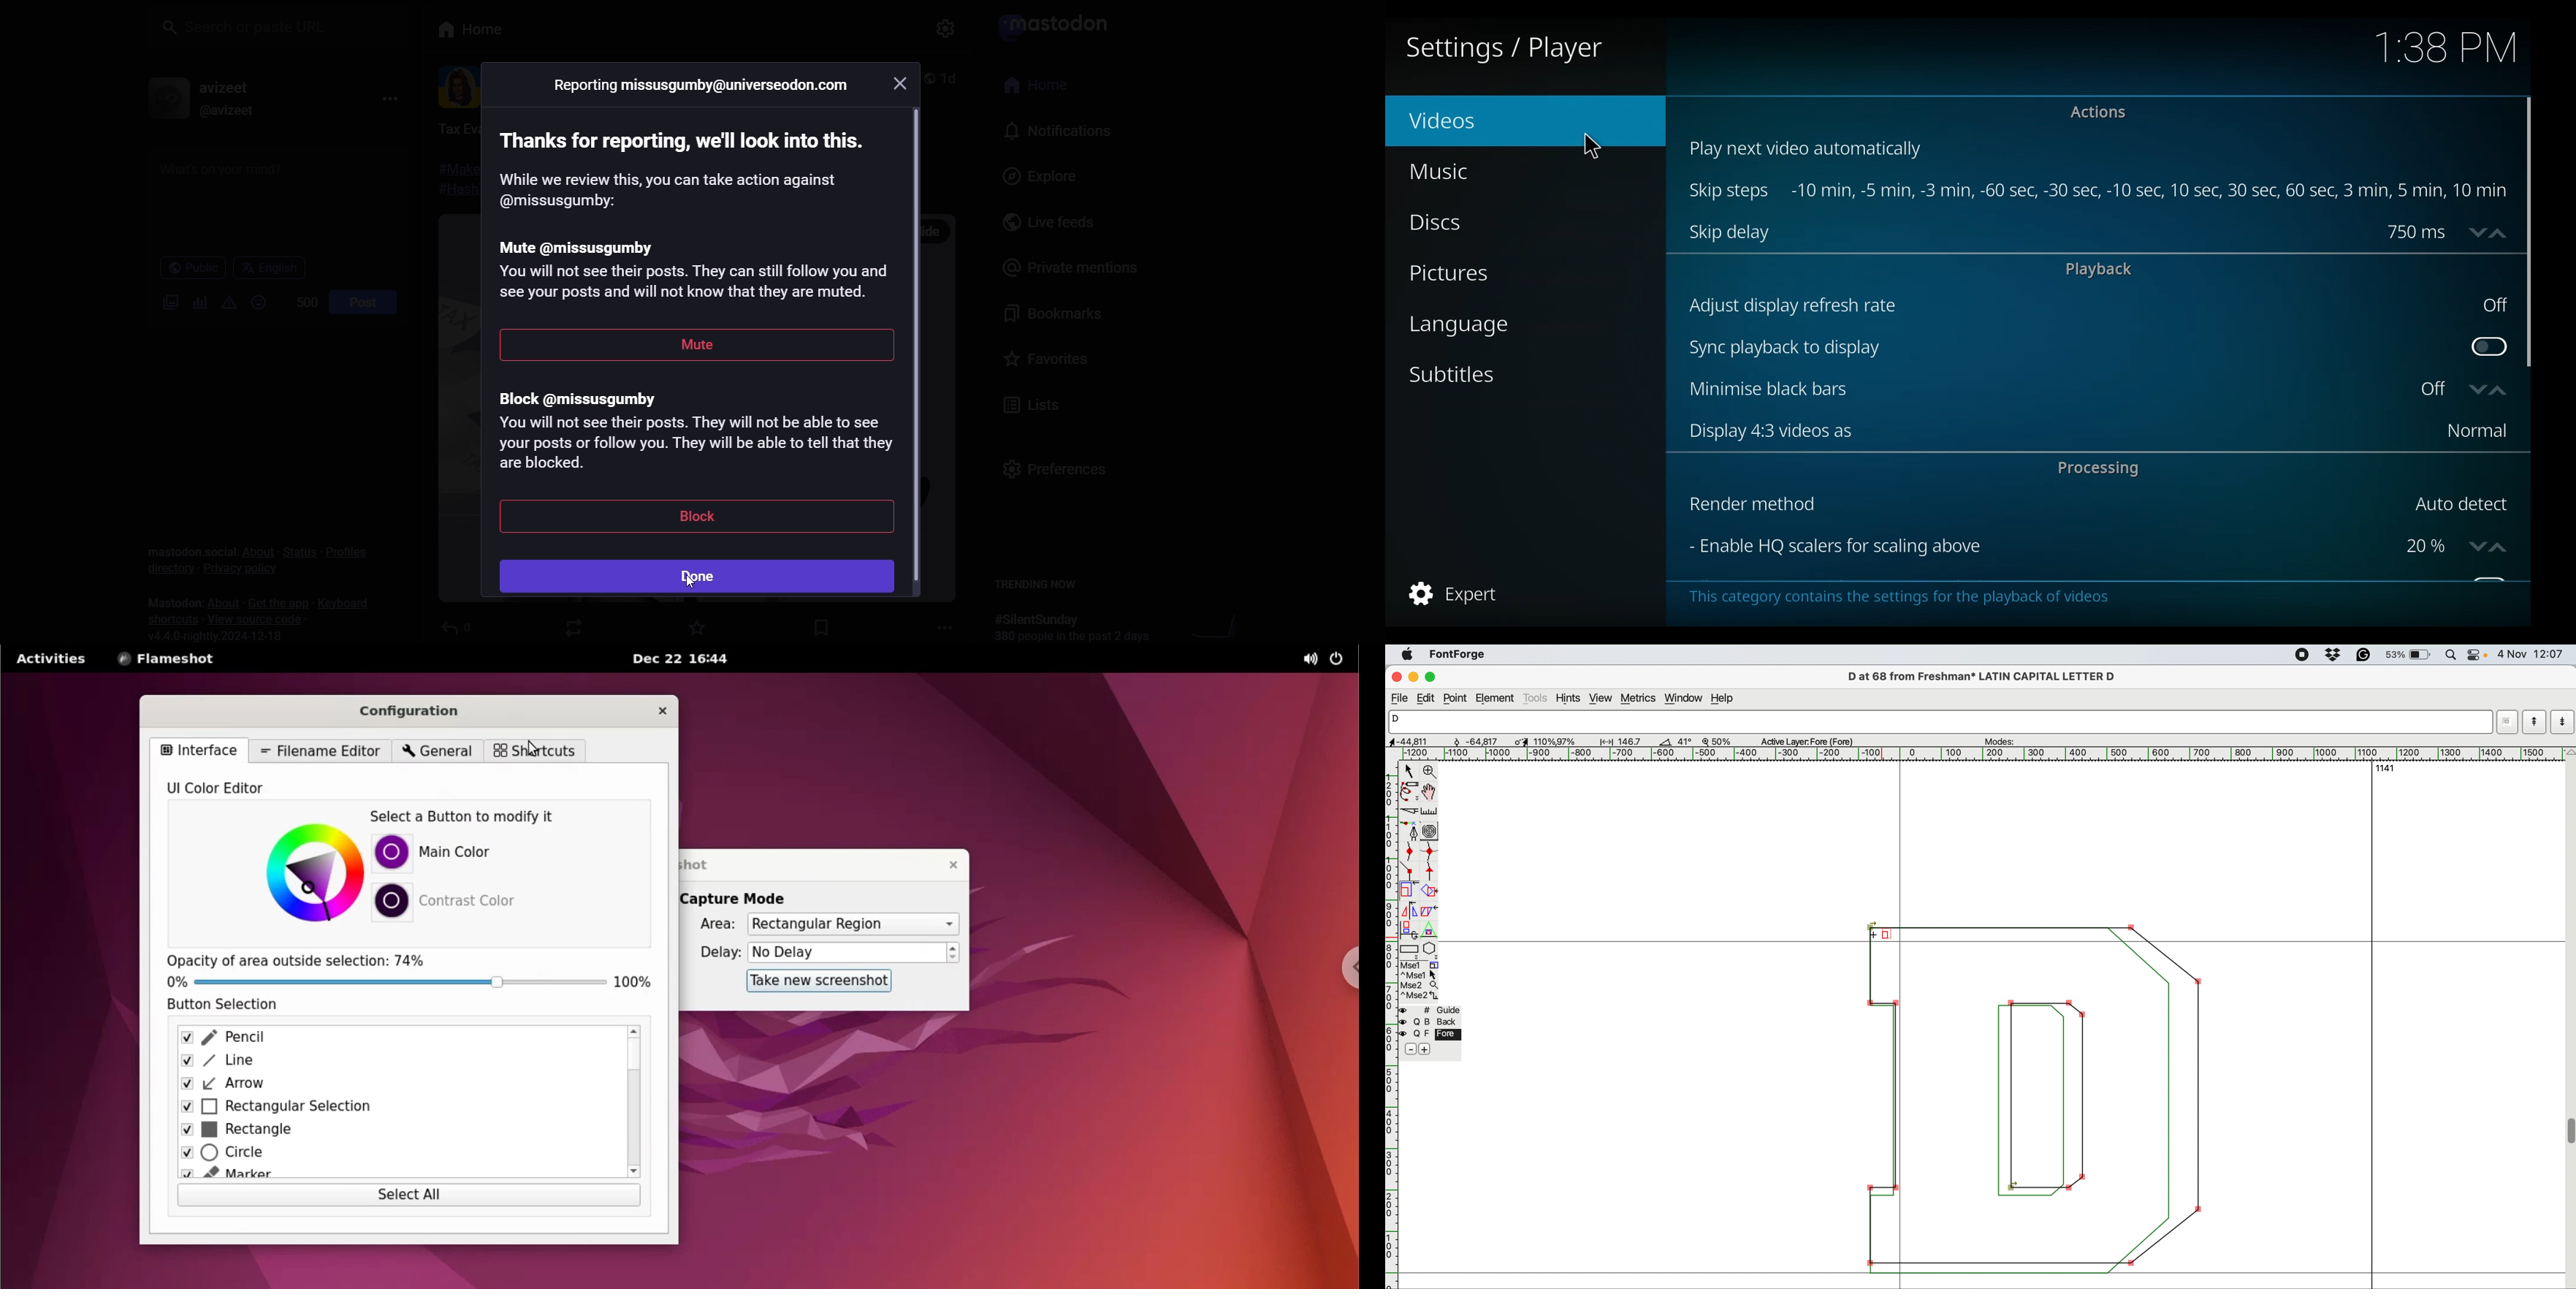 Image resolution: width=2576 pixels, height=1316 pixels. I want to click on change when spiro is active or not, so click(1430, 832).